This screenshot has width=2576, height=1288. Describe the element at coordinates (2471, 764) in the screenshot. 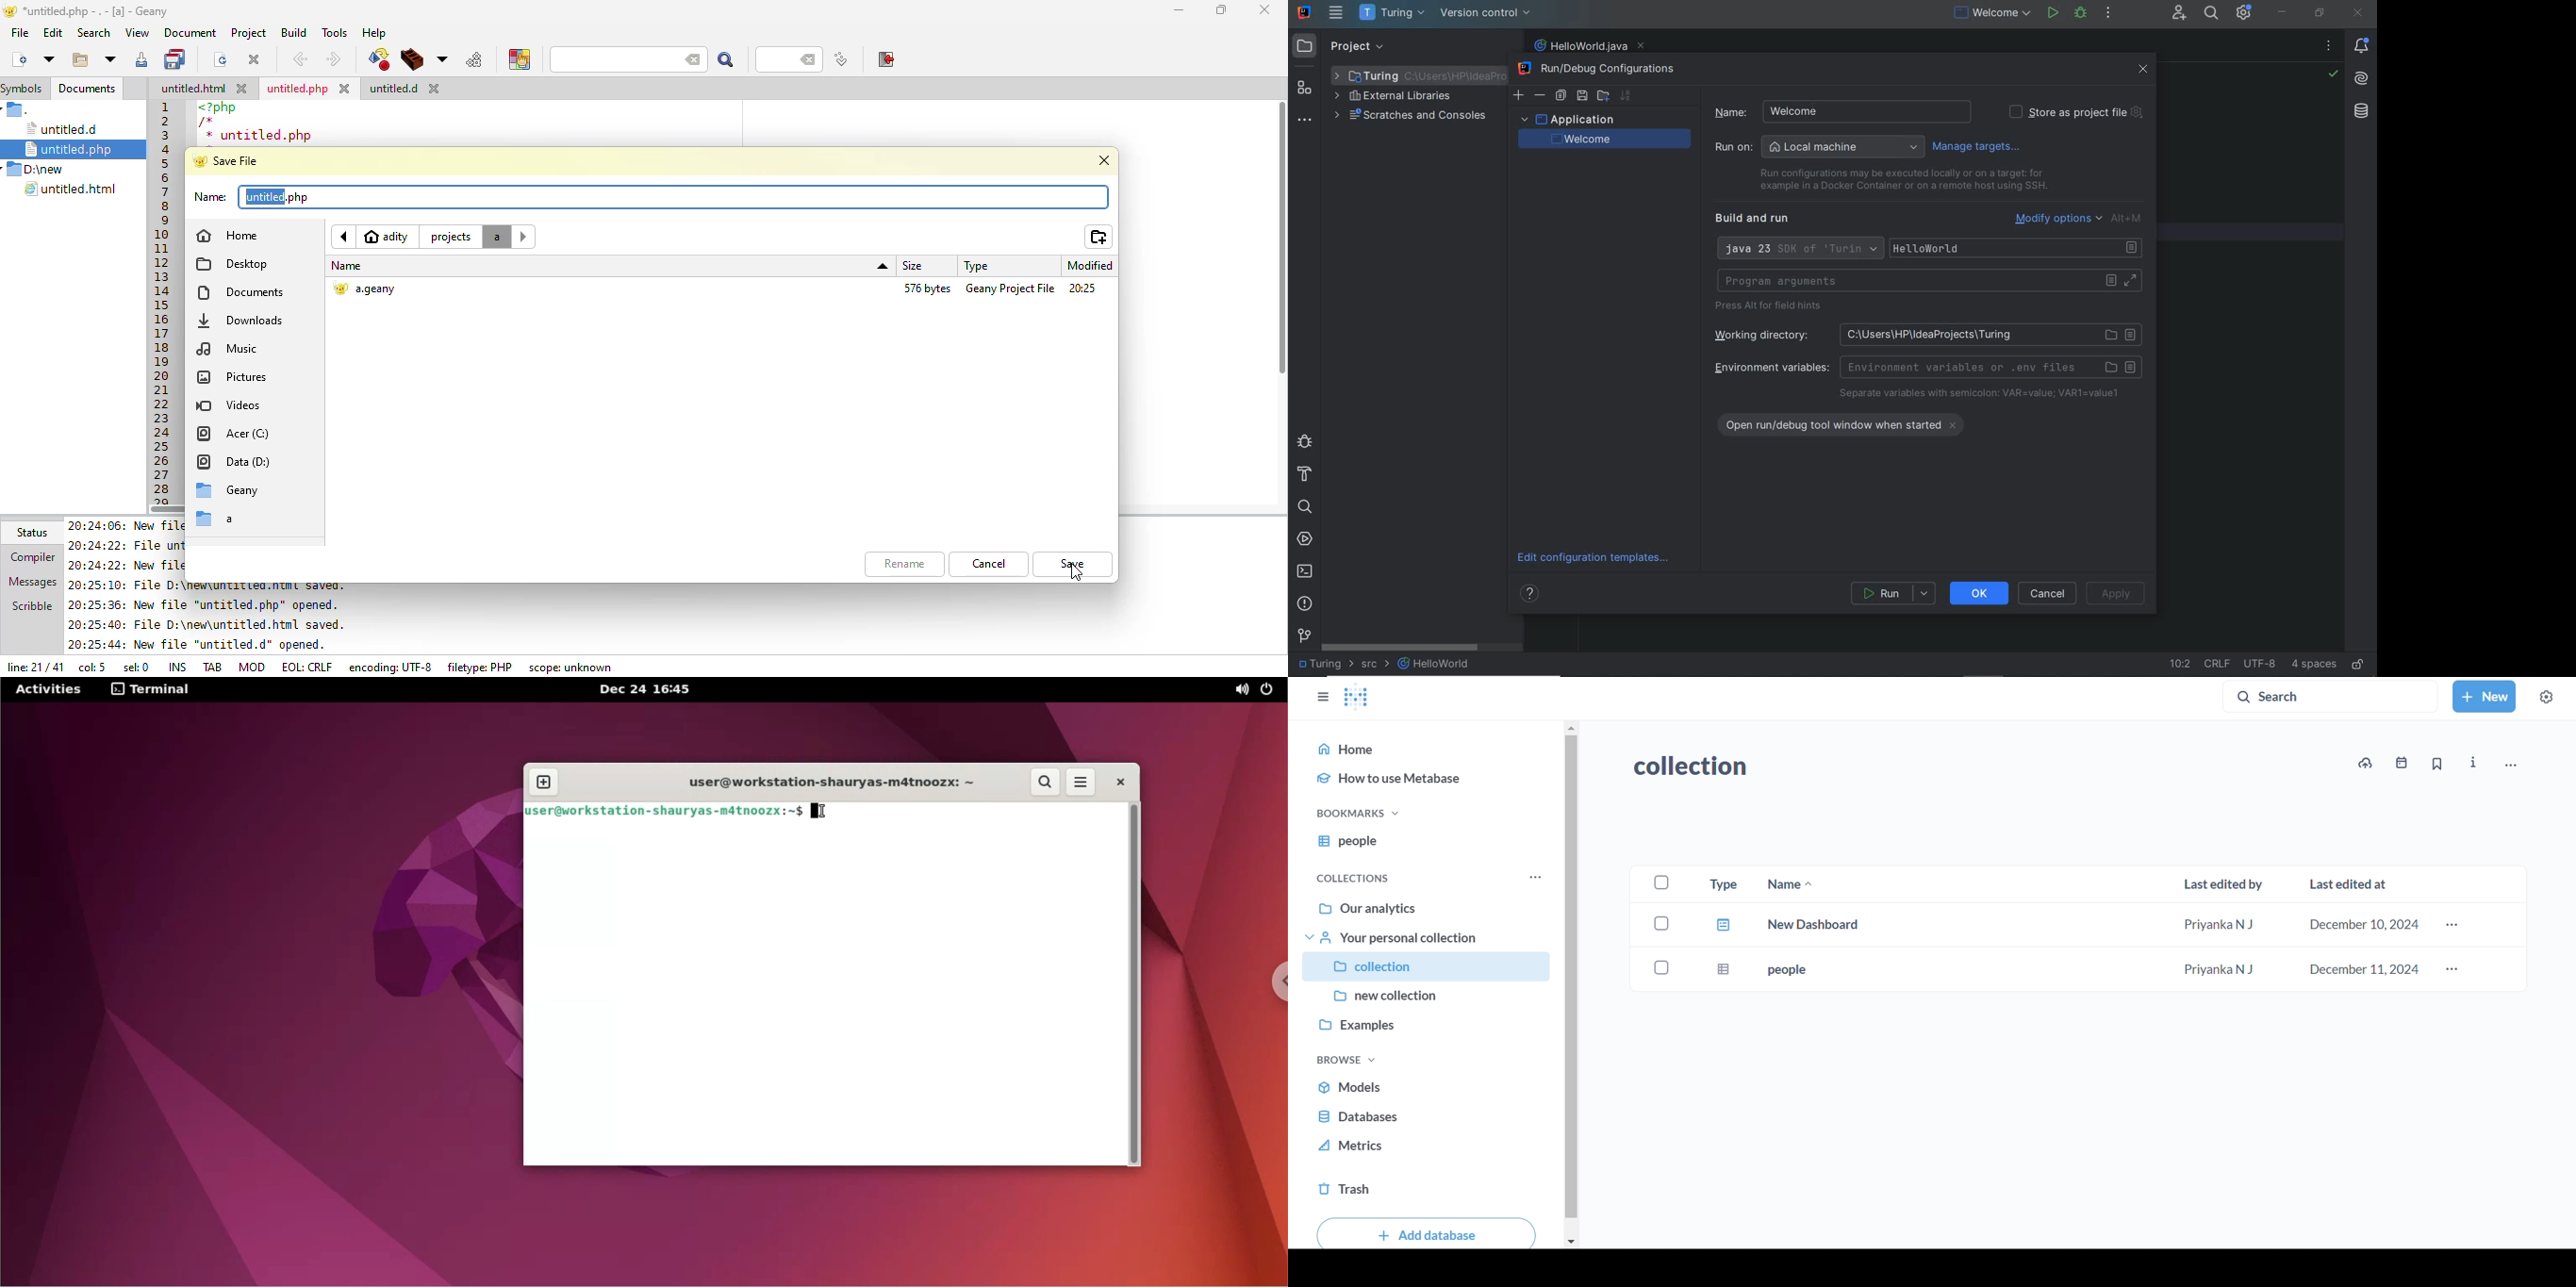

I see `info` at that location.